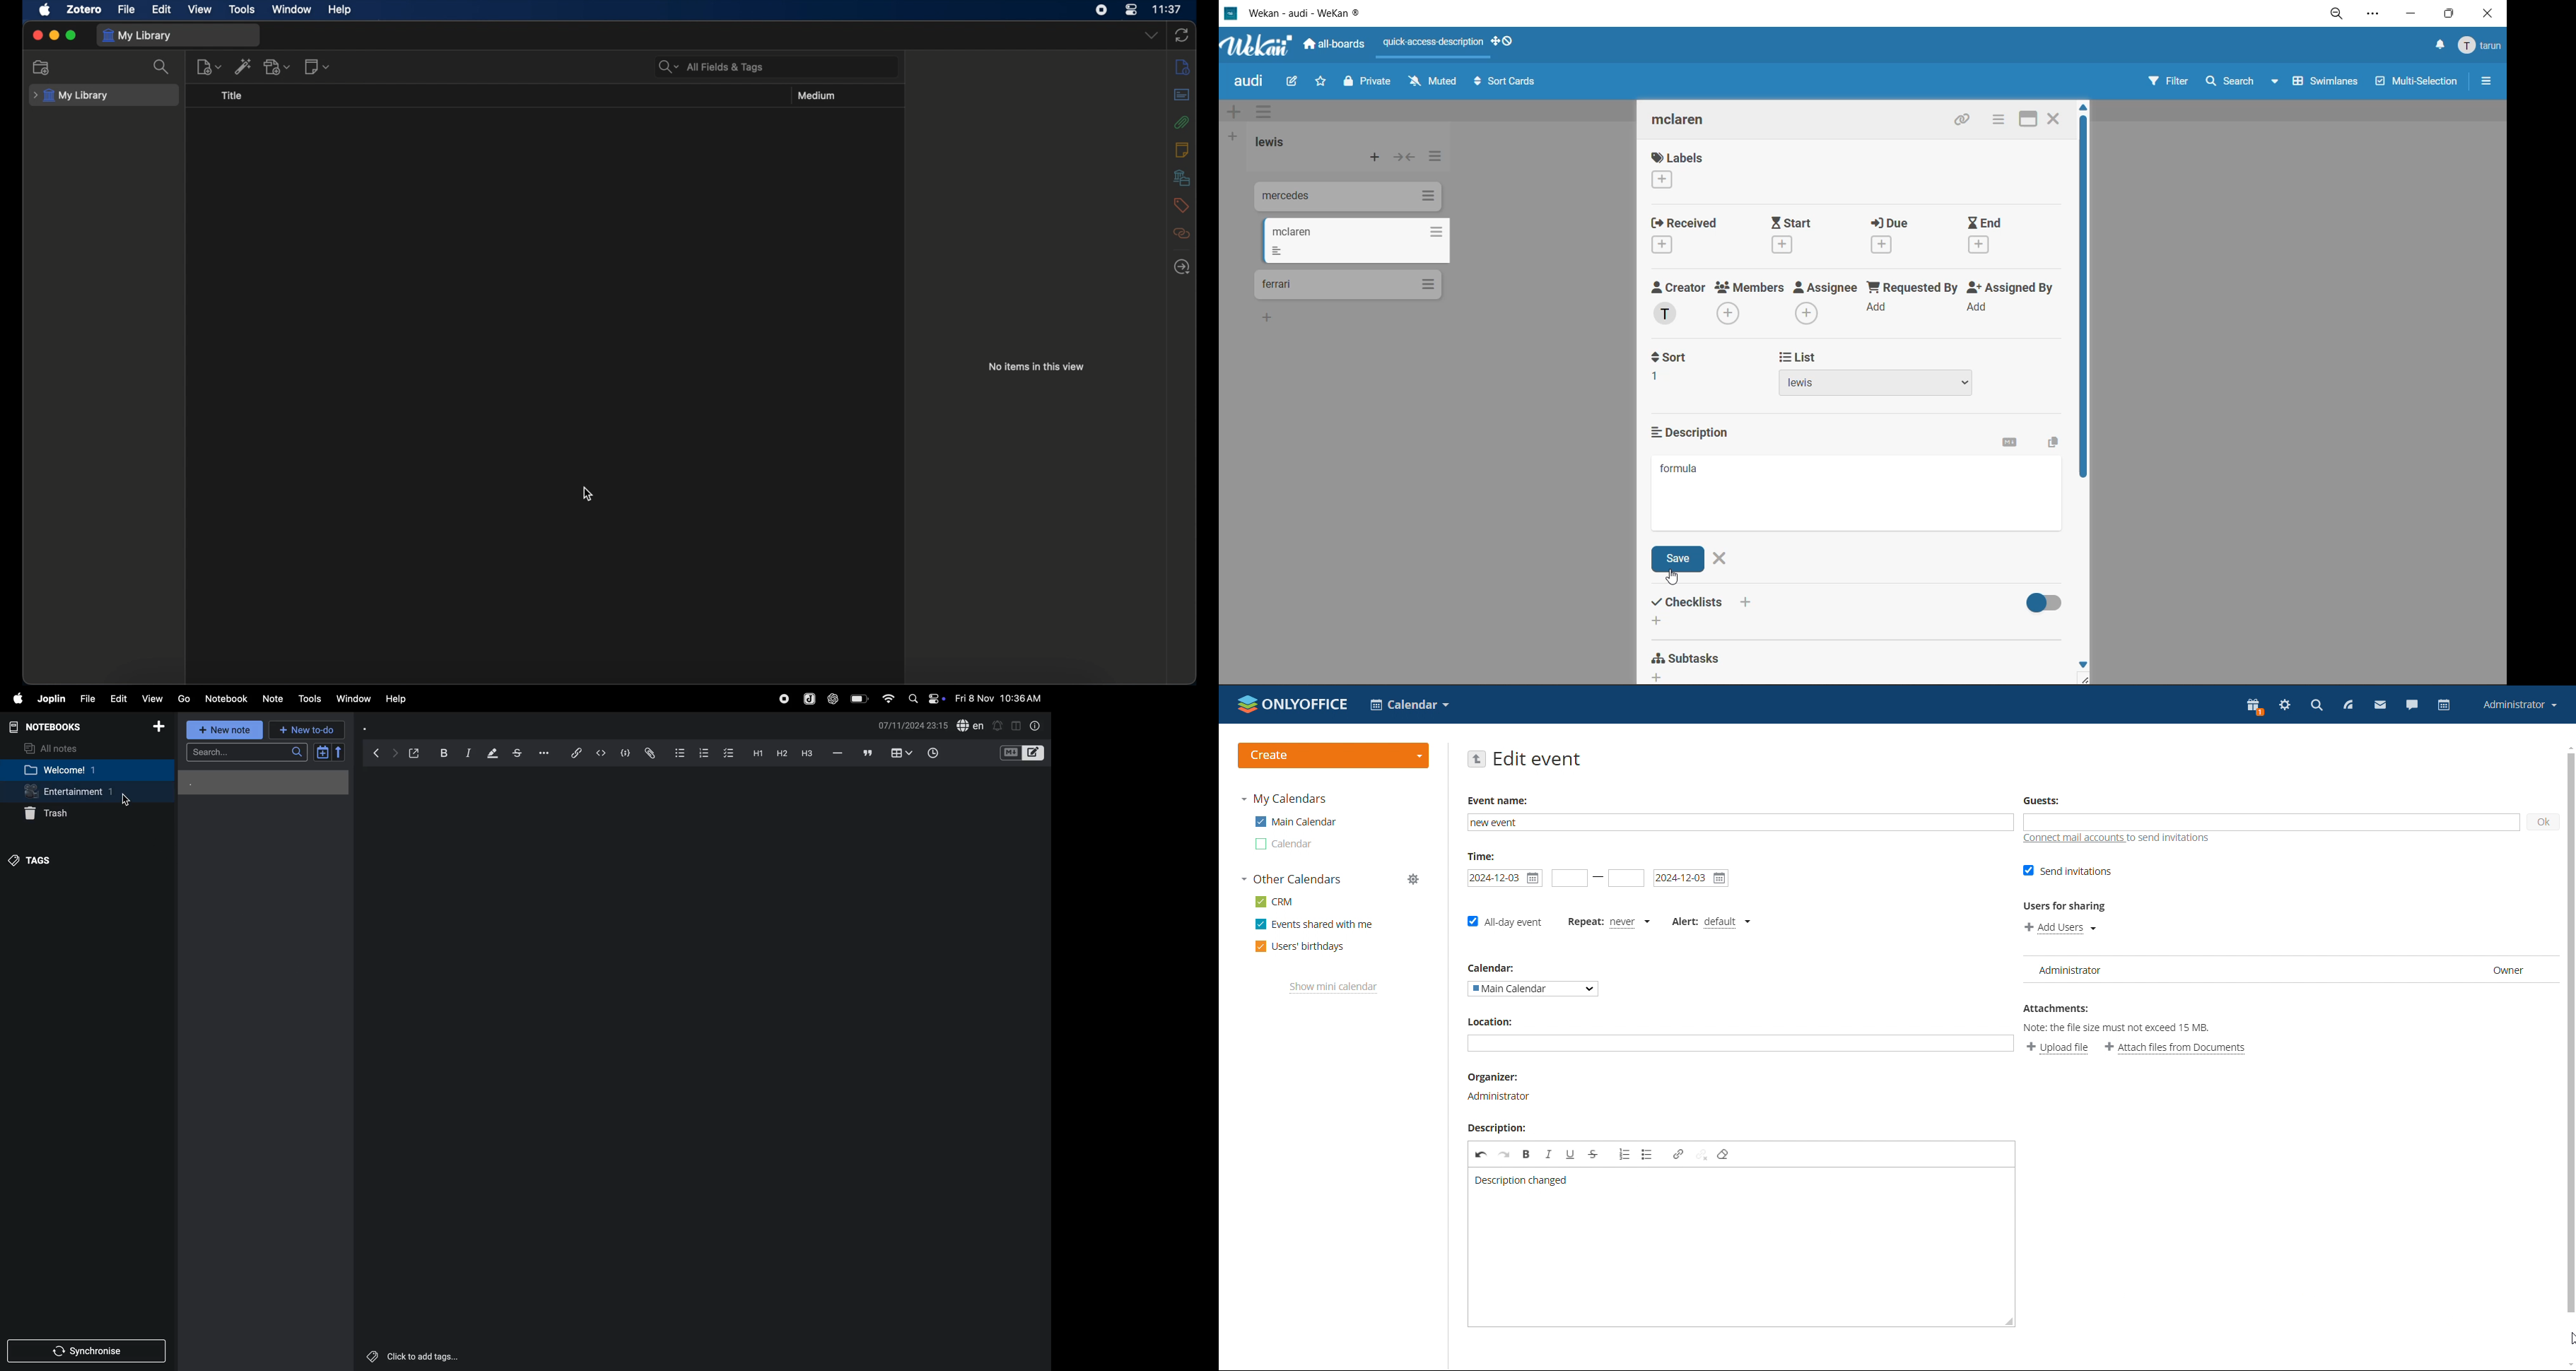 The image size is (2576, 1372). I want to click on add guests, so click(2271, 823).